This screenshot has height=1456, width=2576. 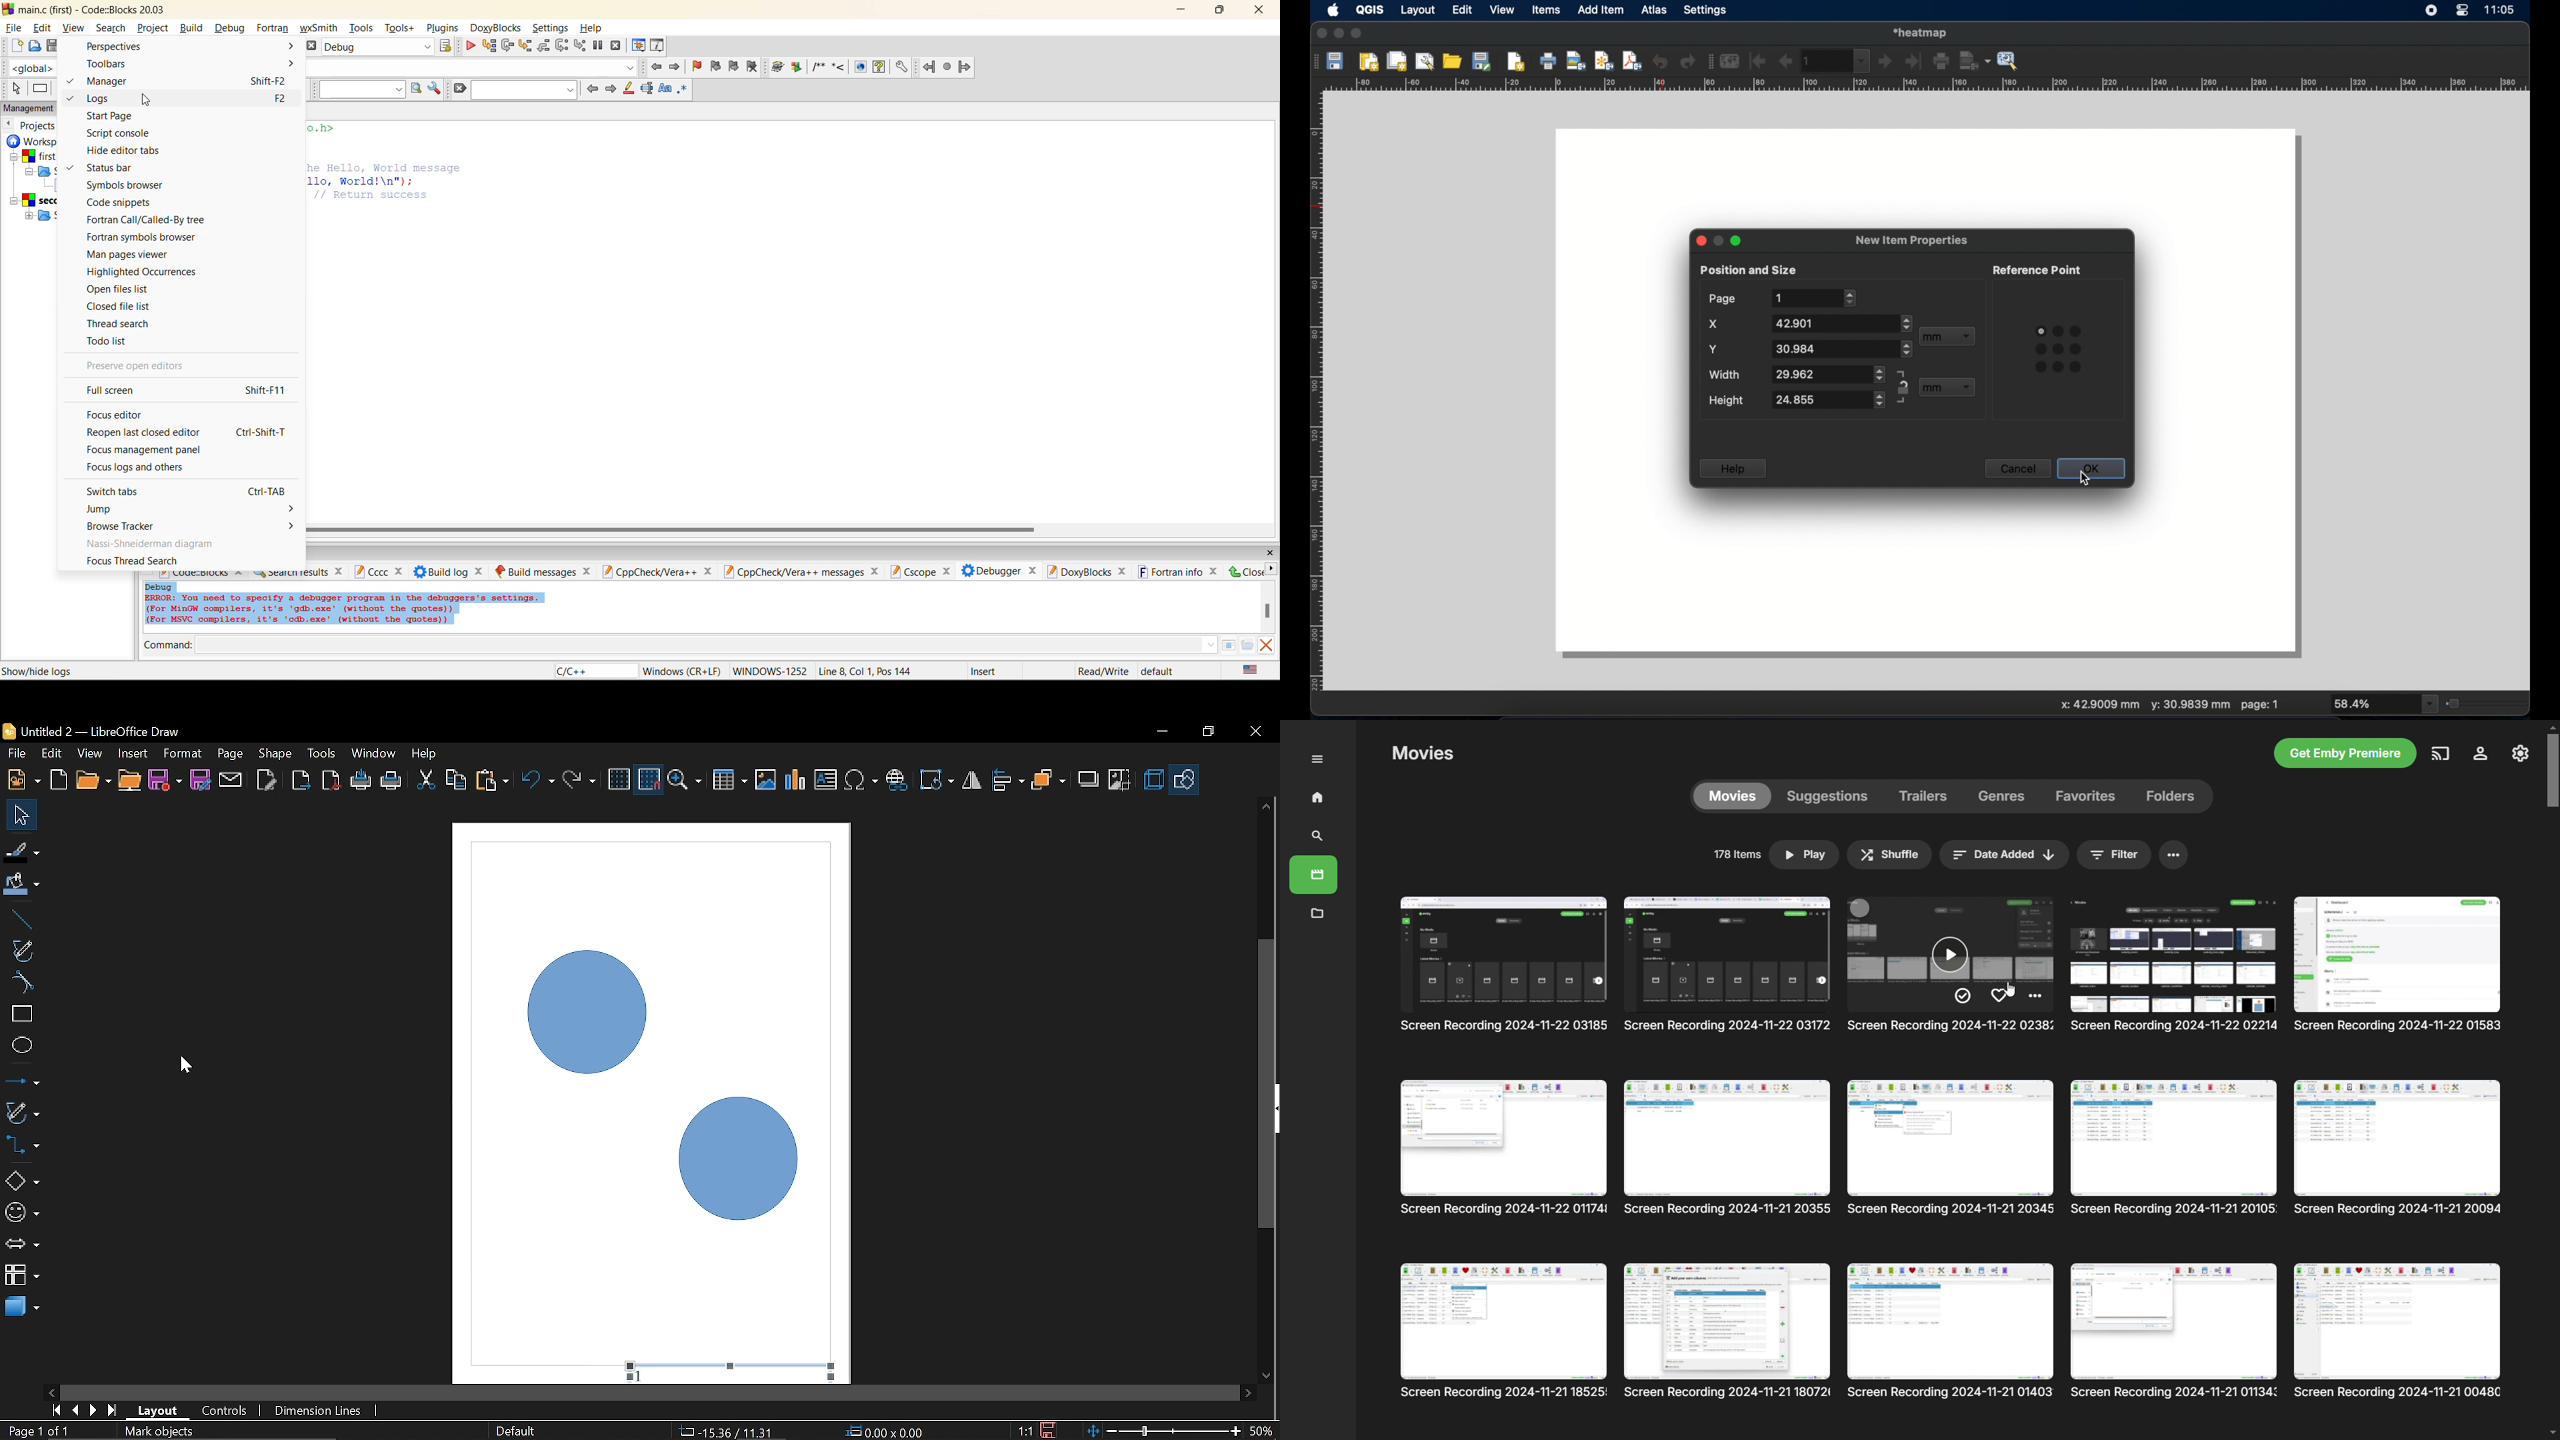 What do you see at coordinates (31, 108) in the screenshot?
I see `management` at bounding box center [31, 108].